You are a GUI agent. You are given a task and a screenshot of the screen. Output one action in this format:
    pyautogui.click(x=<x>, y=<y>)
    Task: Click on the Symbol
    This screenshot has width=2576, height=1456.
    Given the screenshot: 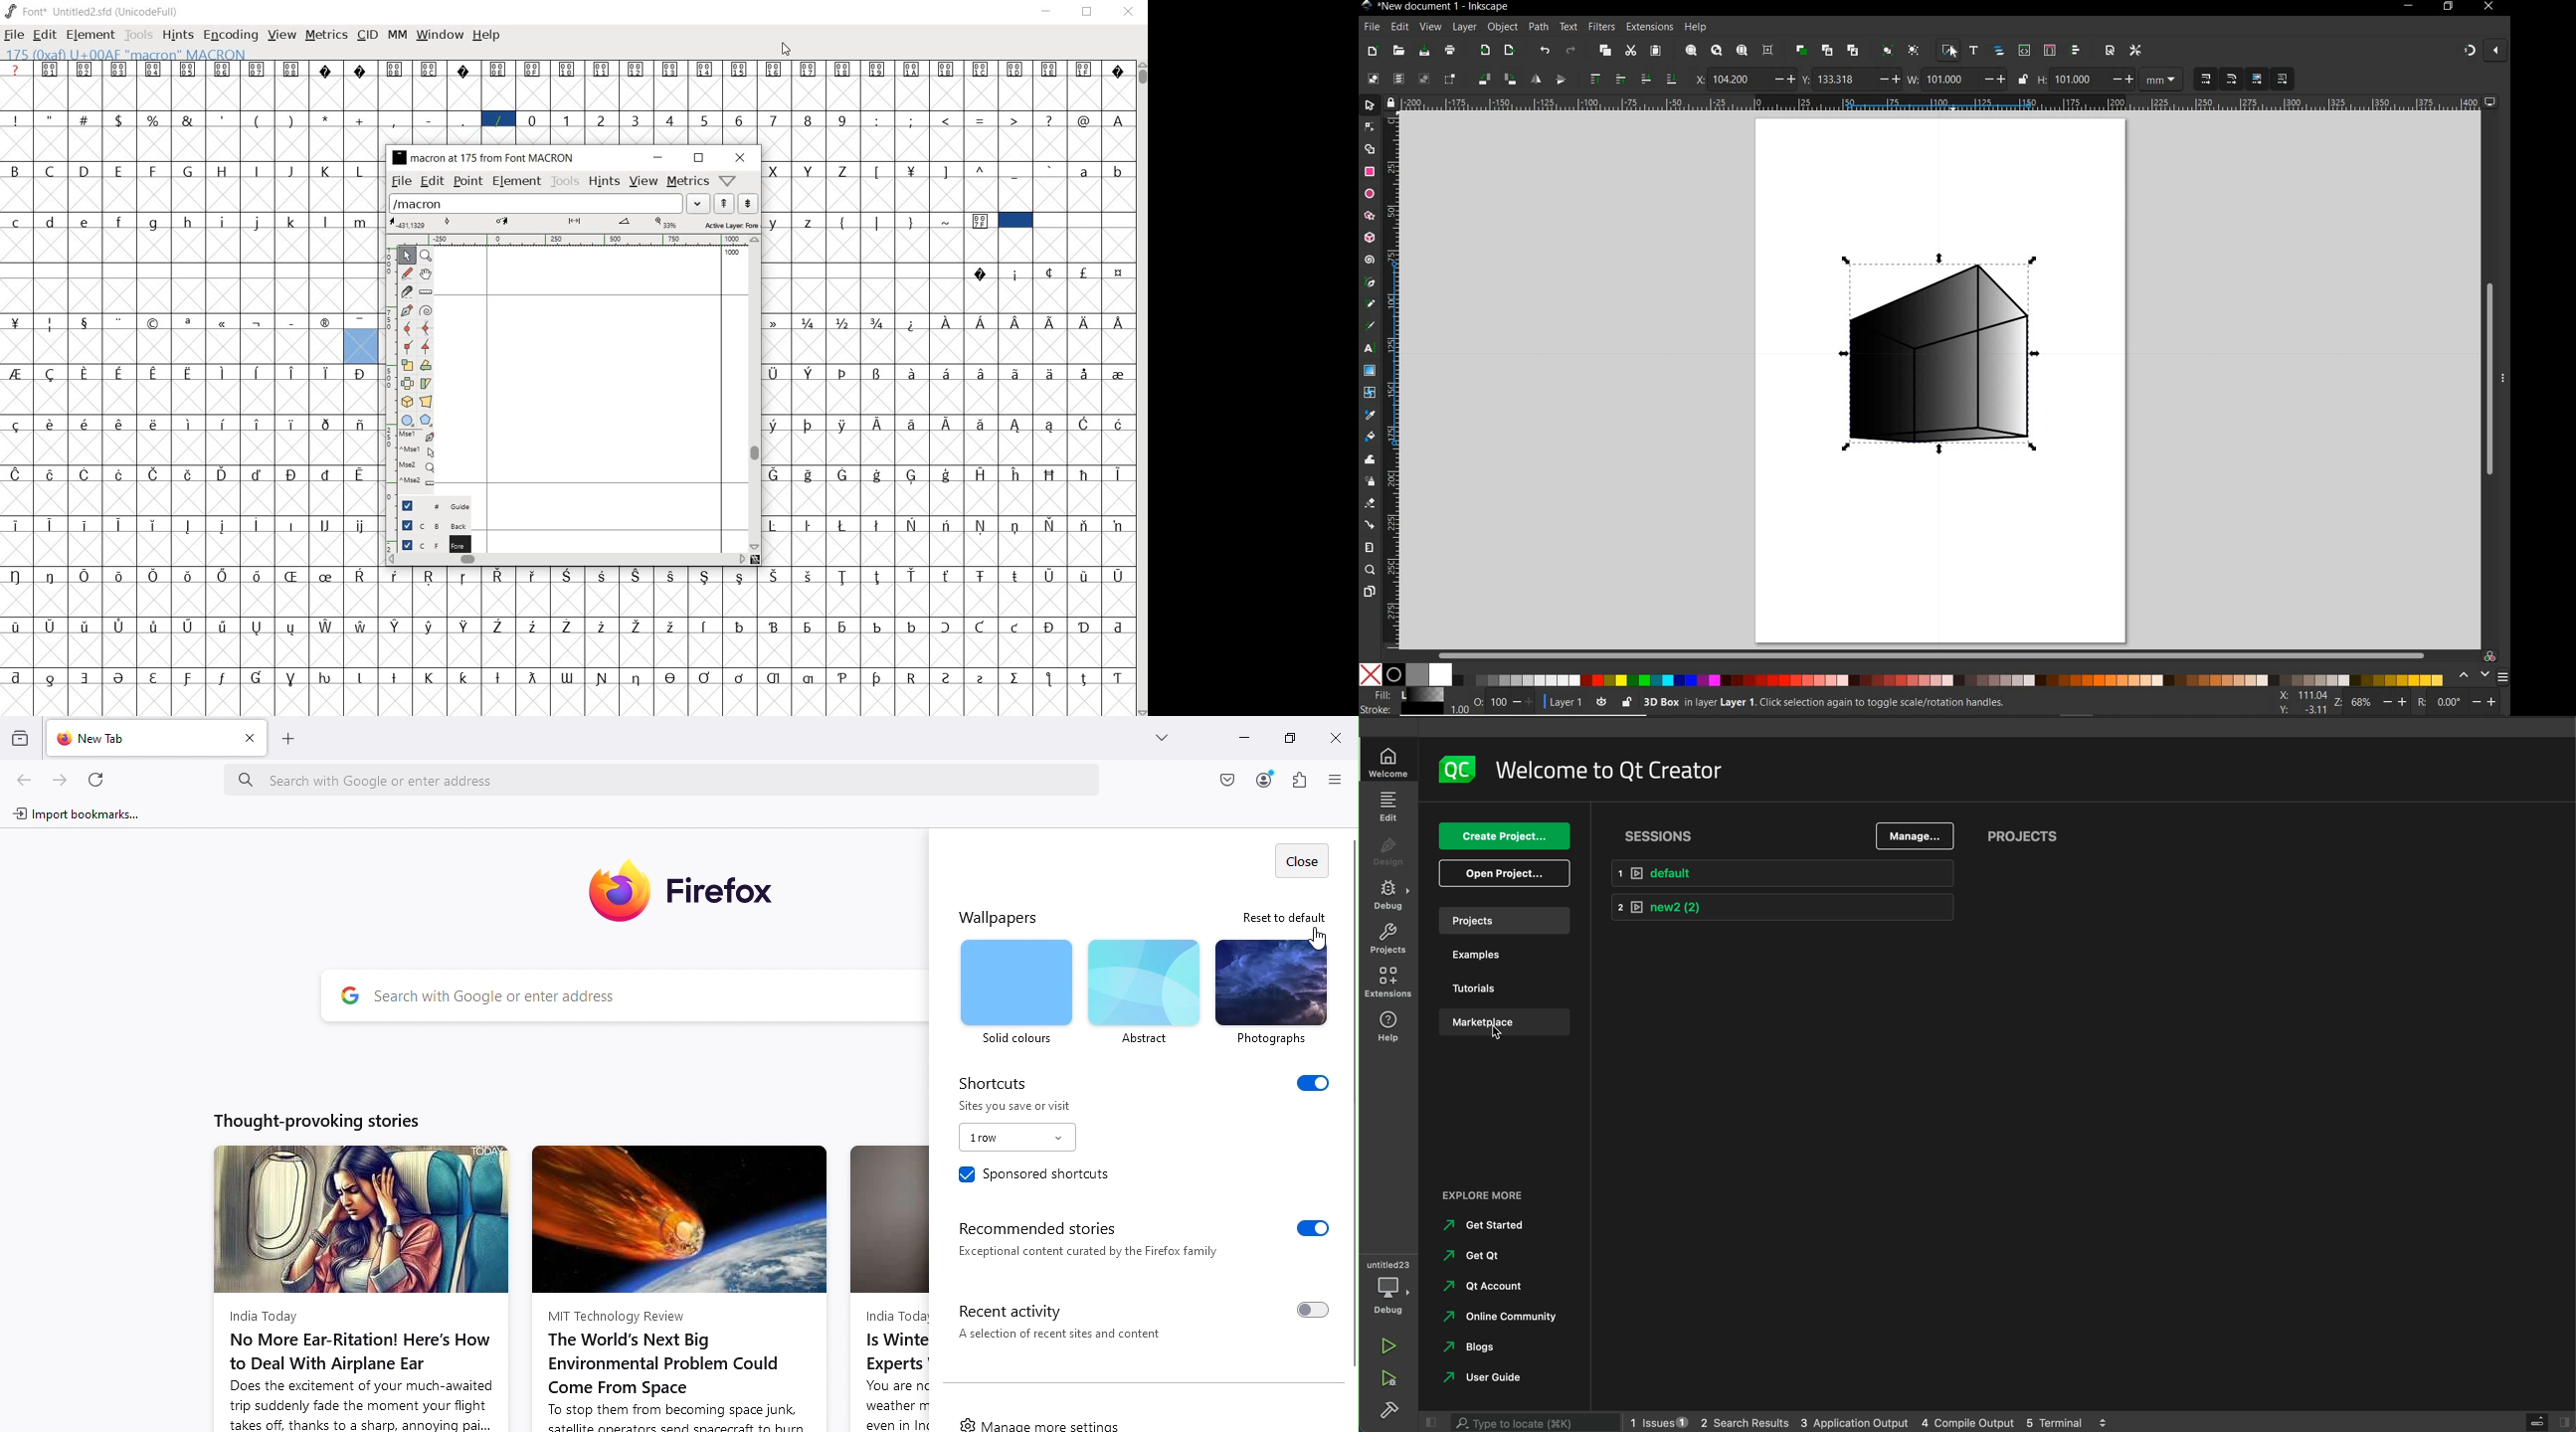 What is the action you would take?
    pyautogui.click(x=982, y=70)
    